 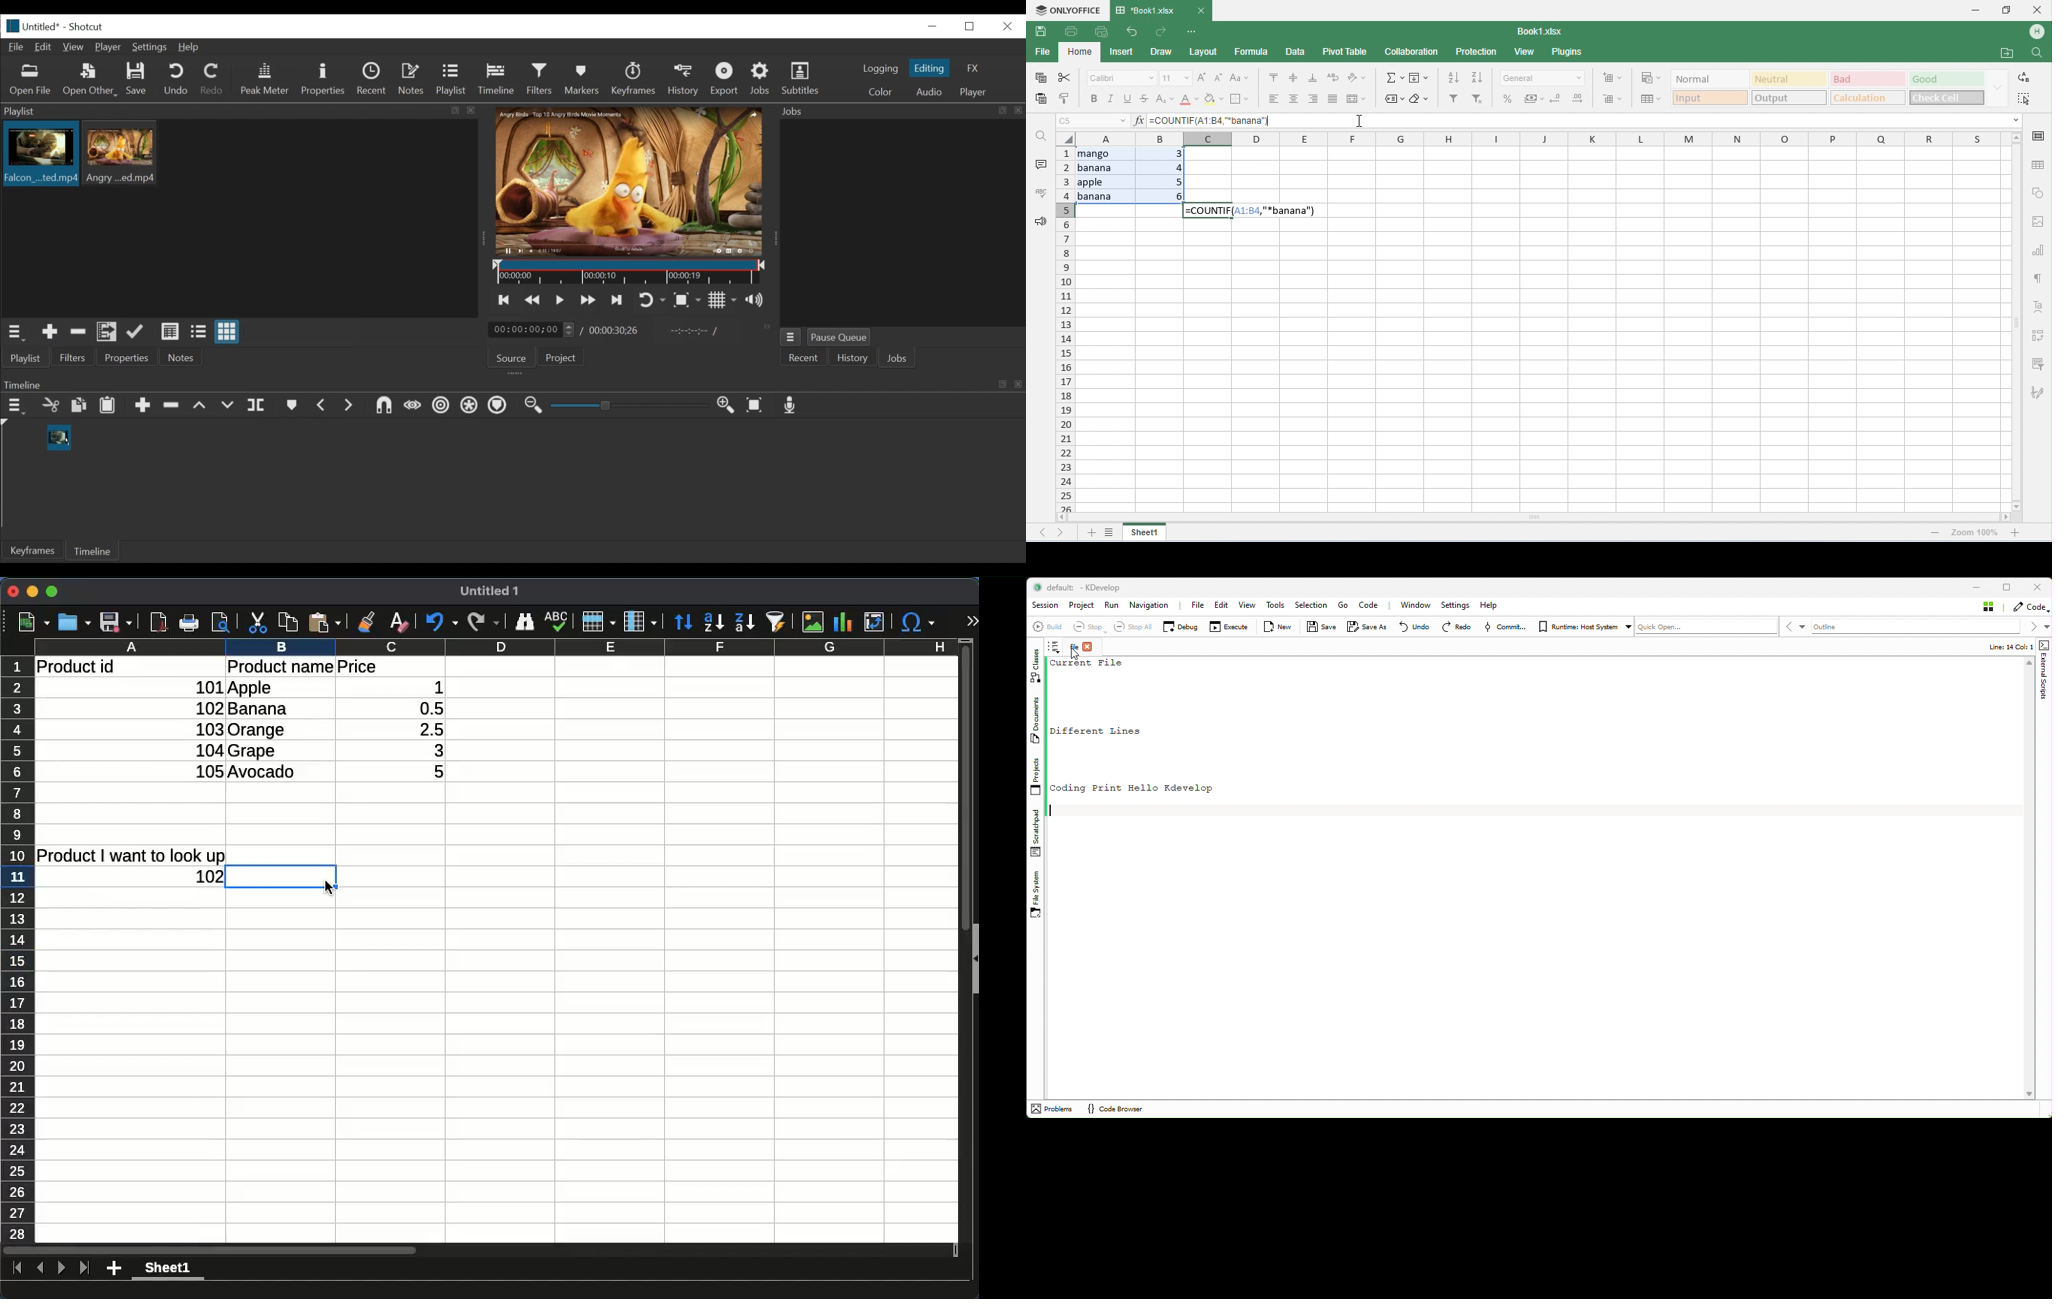 I want to click on save, so click(x=117, y=622).